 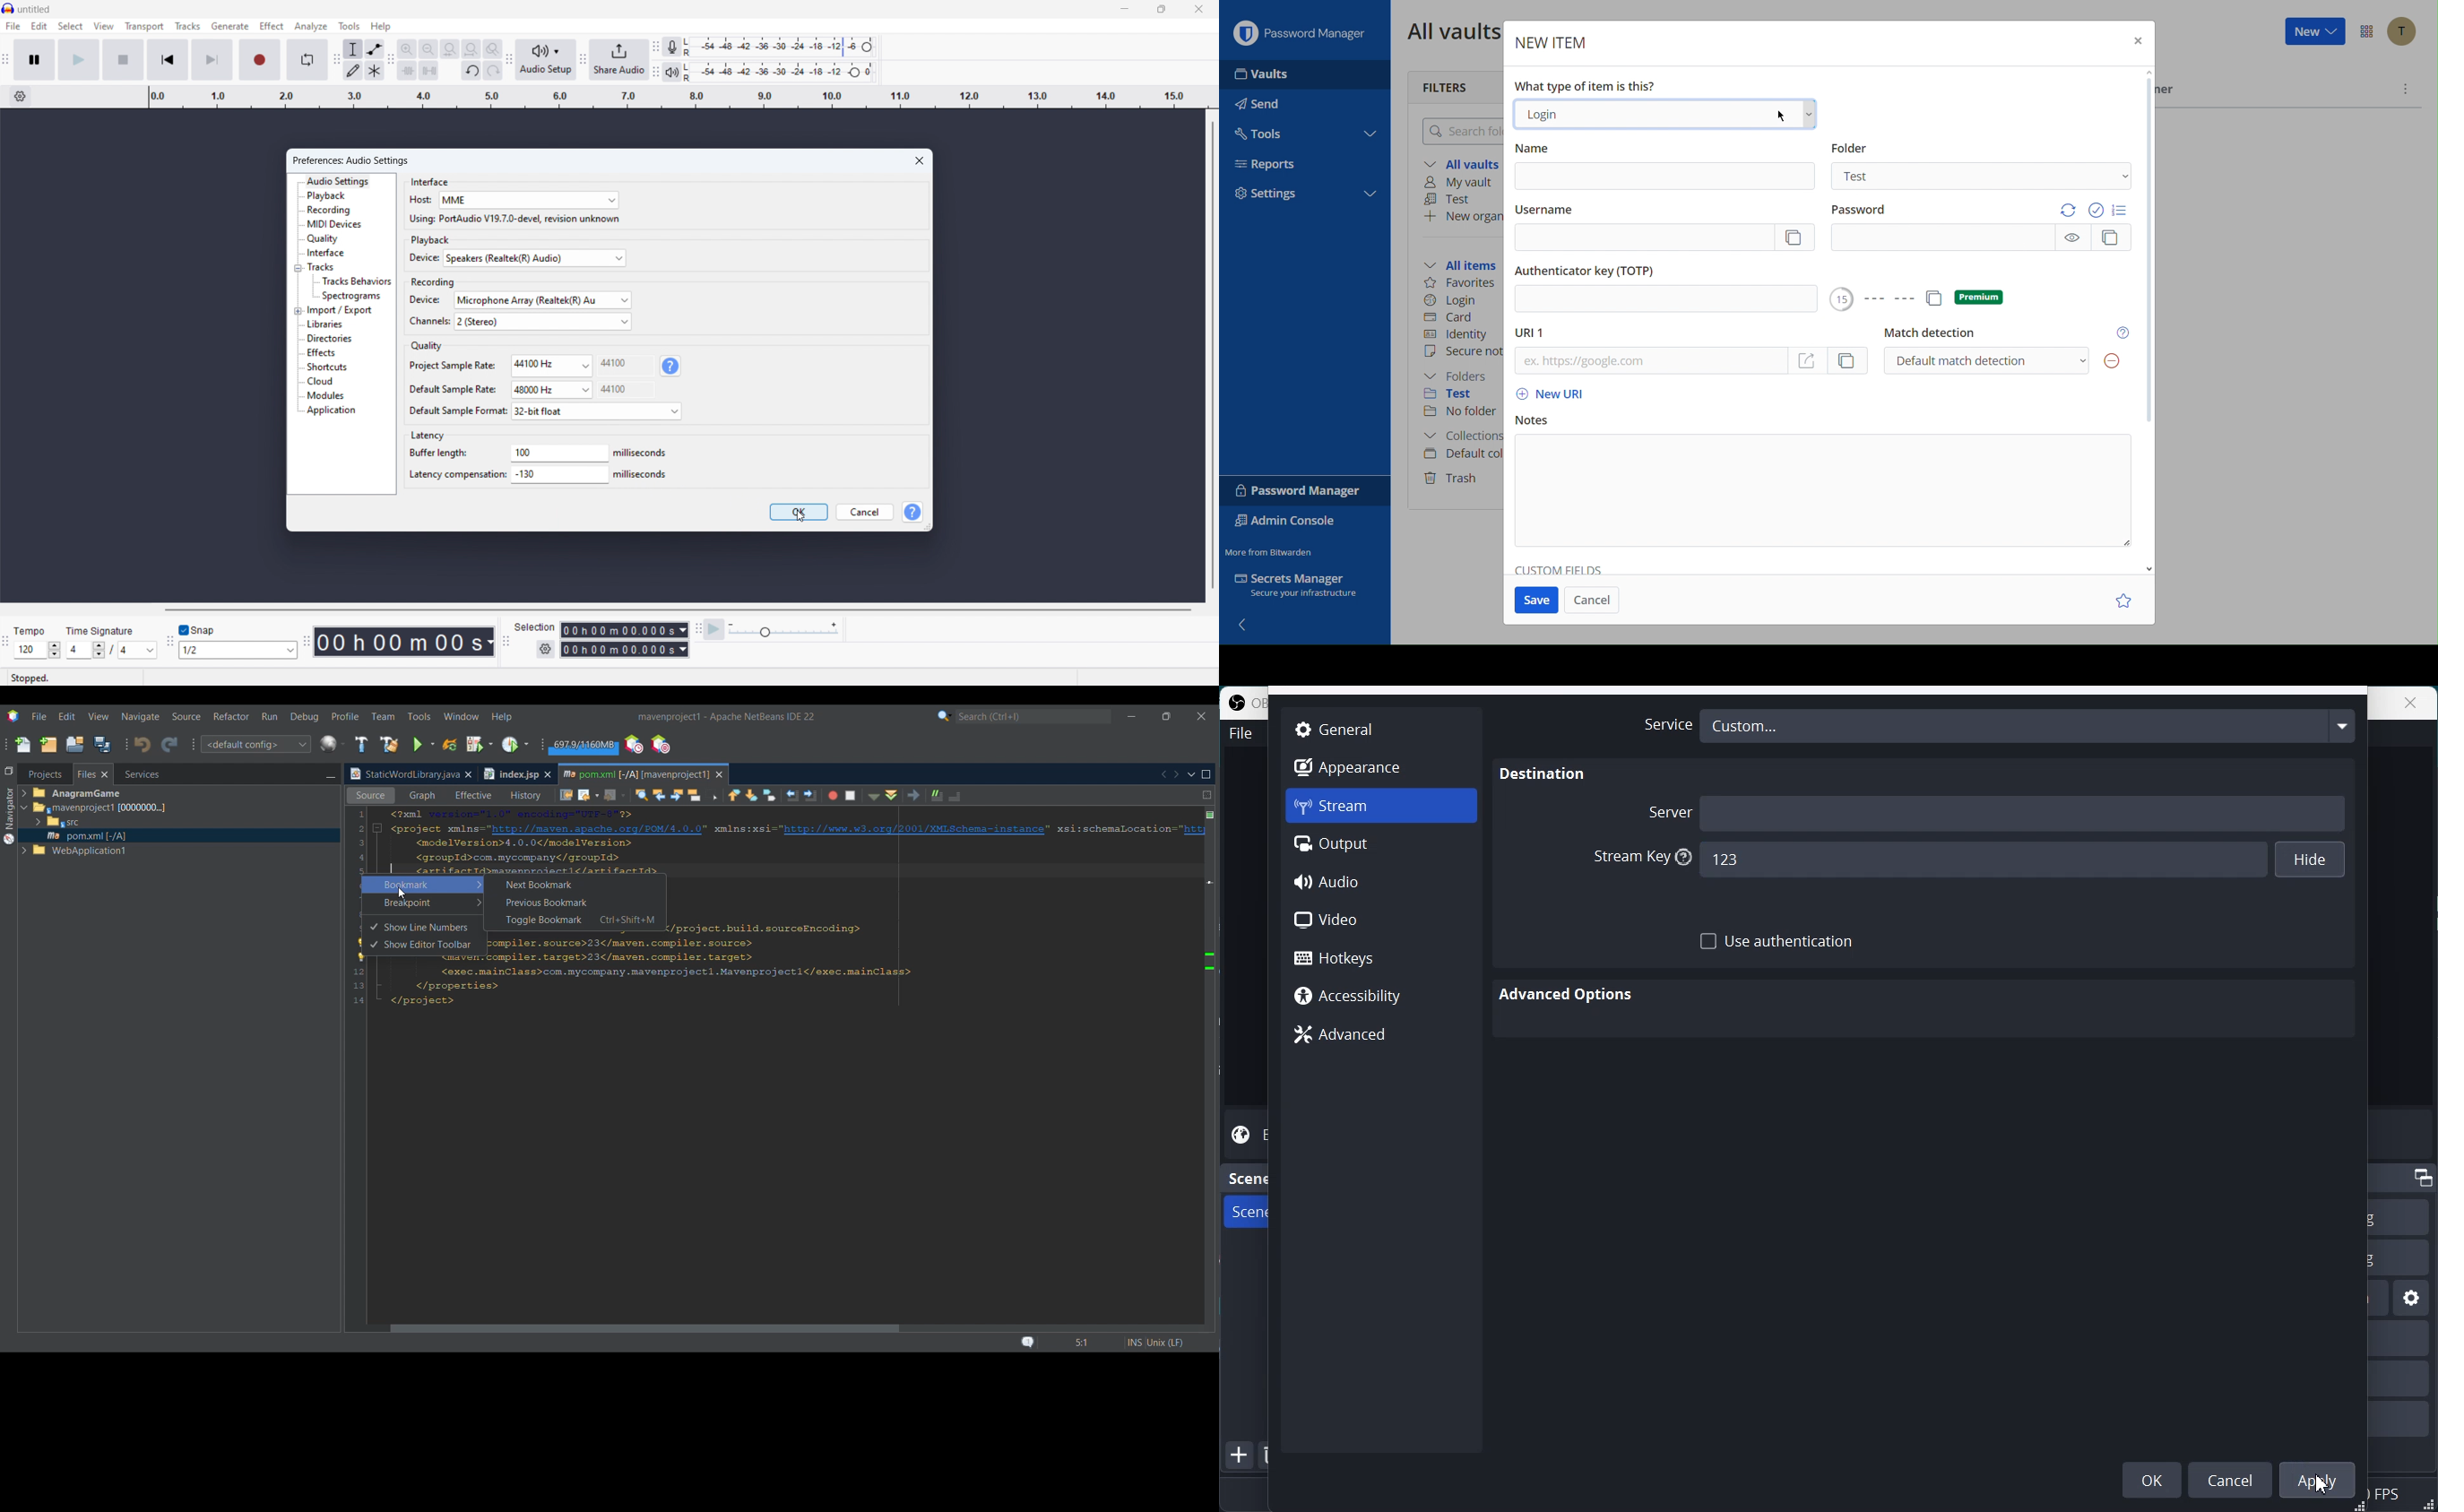 What do you see at coordinates (37, 650) in the screenshot?
I see `set tempo` at bounding box center [37, 650].